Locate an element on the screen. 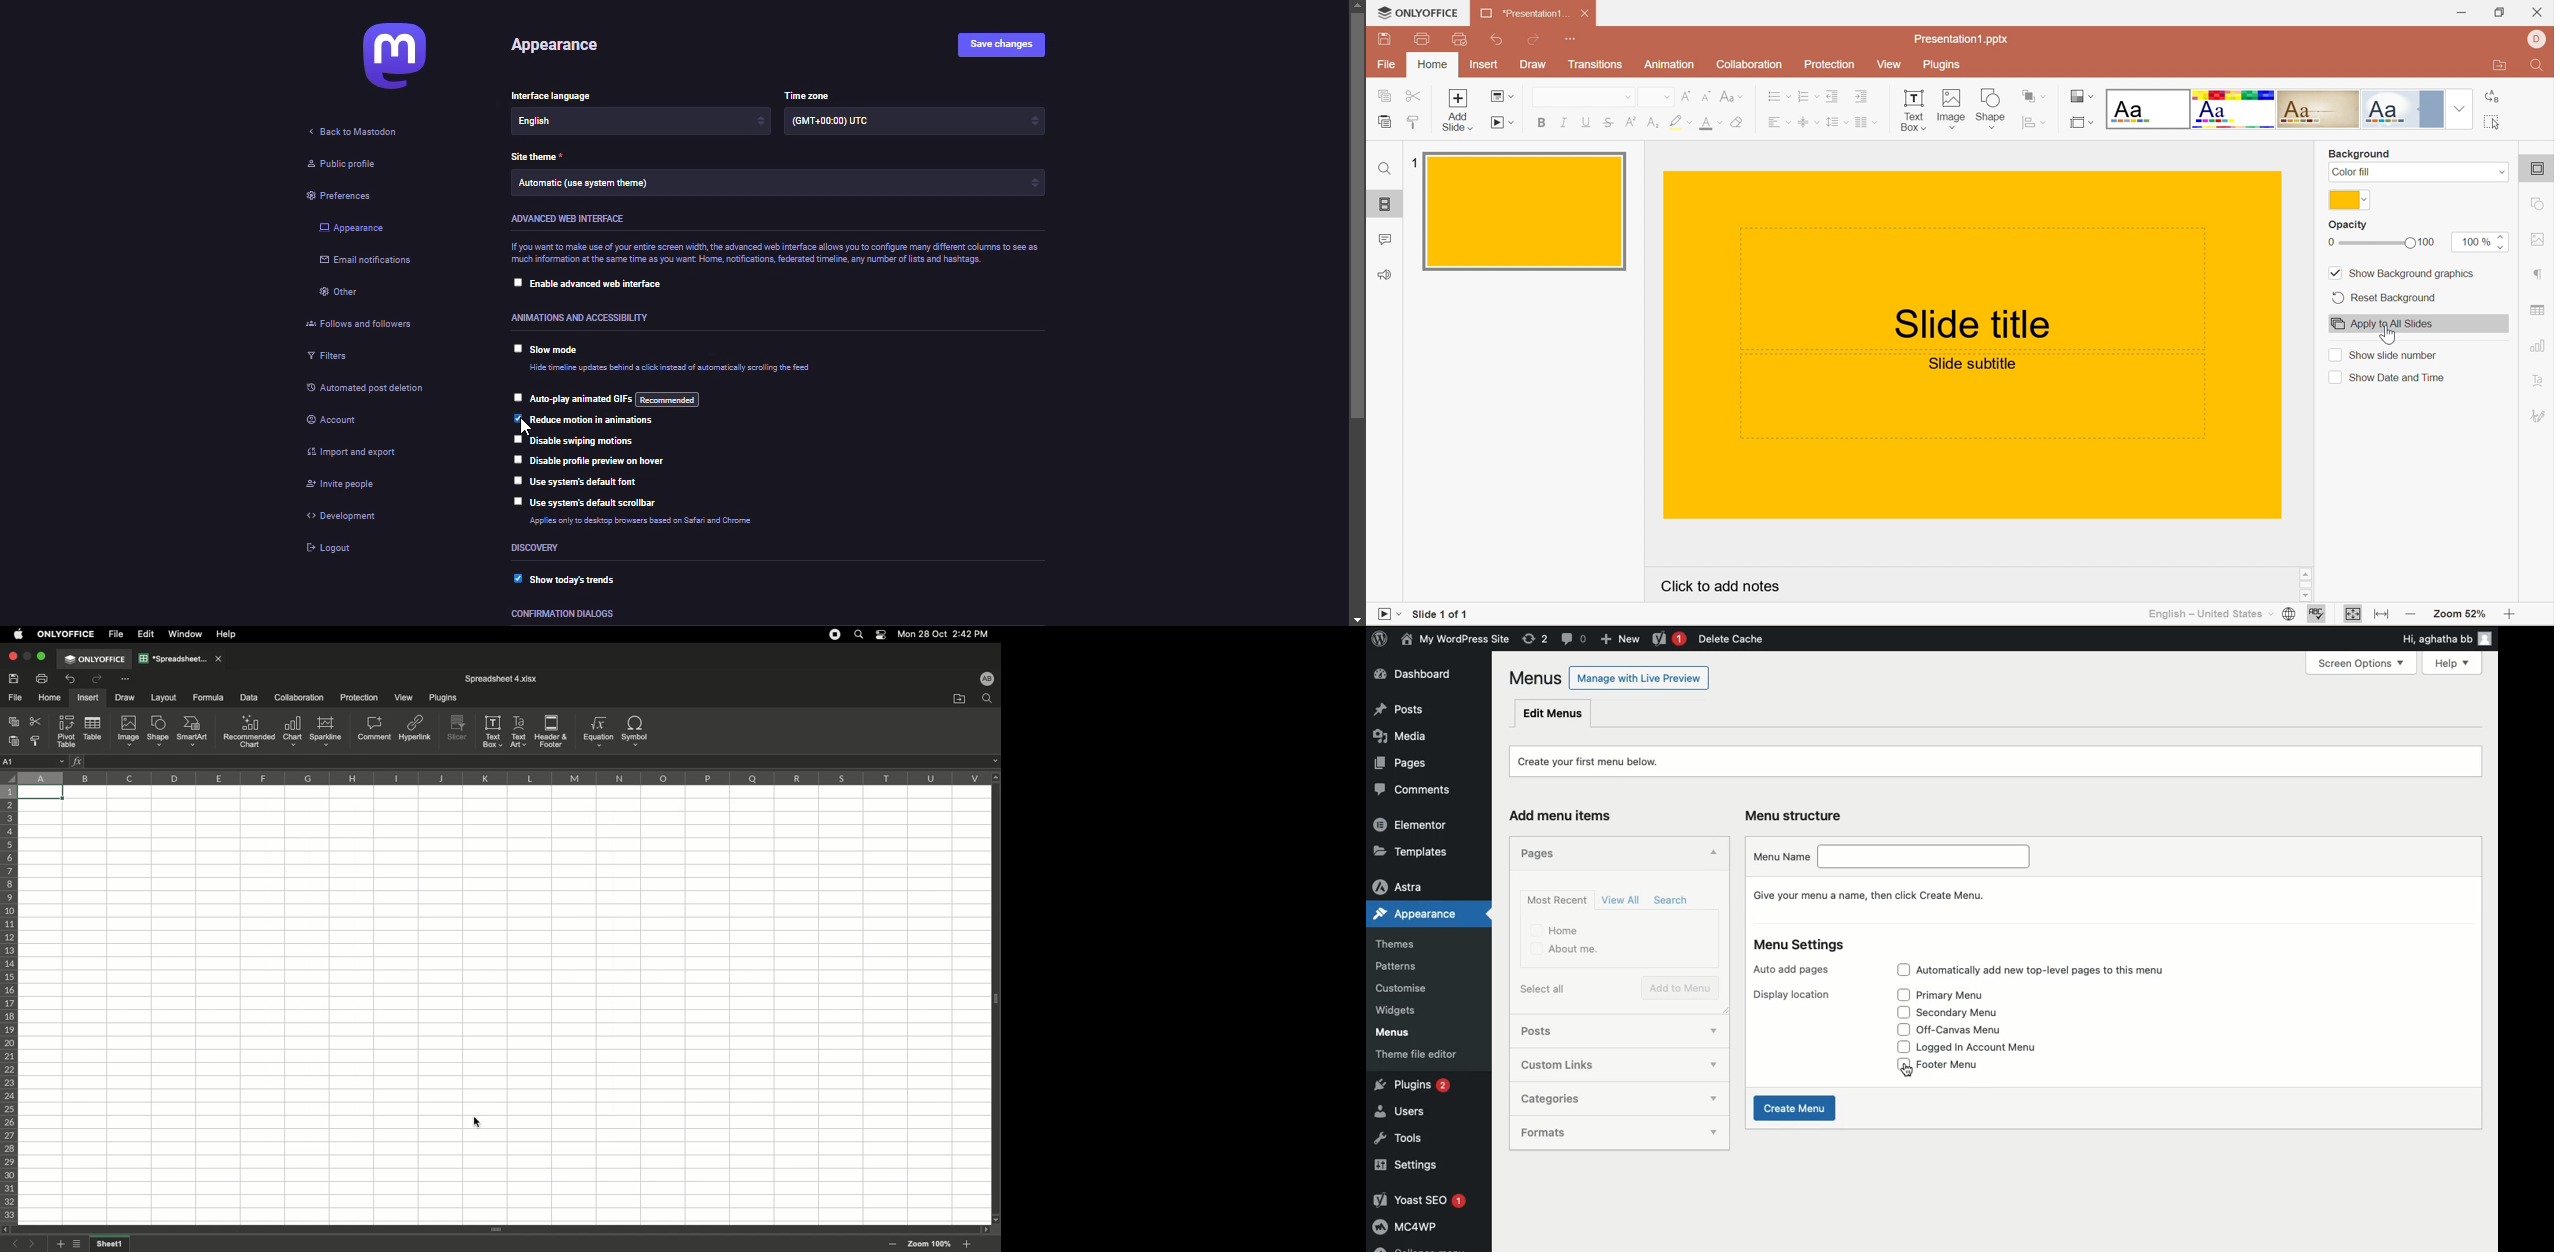 Image resolution: width=2576 pixels, height=1260 pixels. cursor is located at coordinates (2389, 335).